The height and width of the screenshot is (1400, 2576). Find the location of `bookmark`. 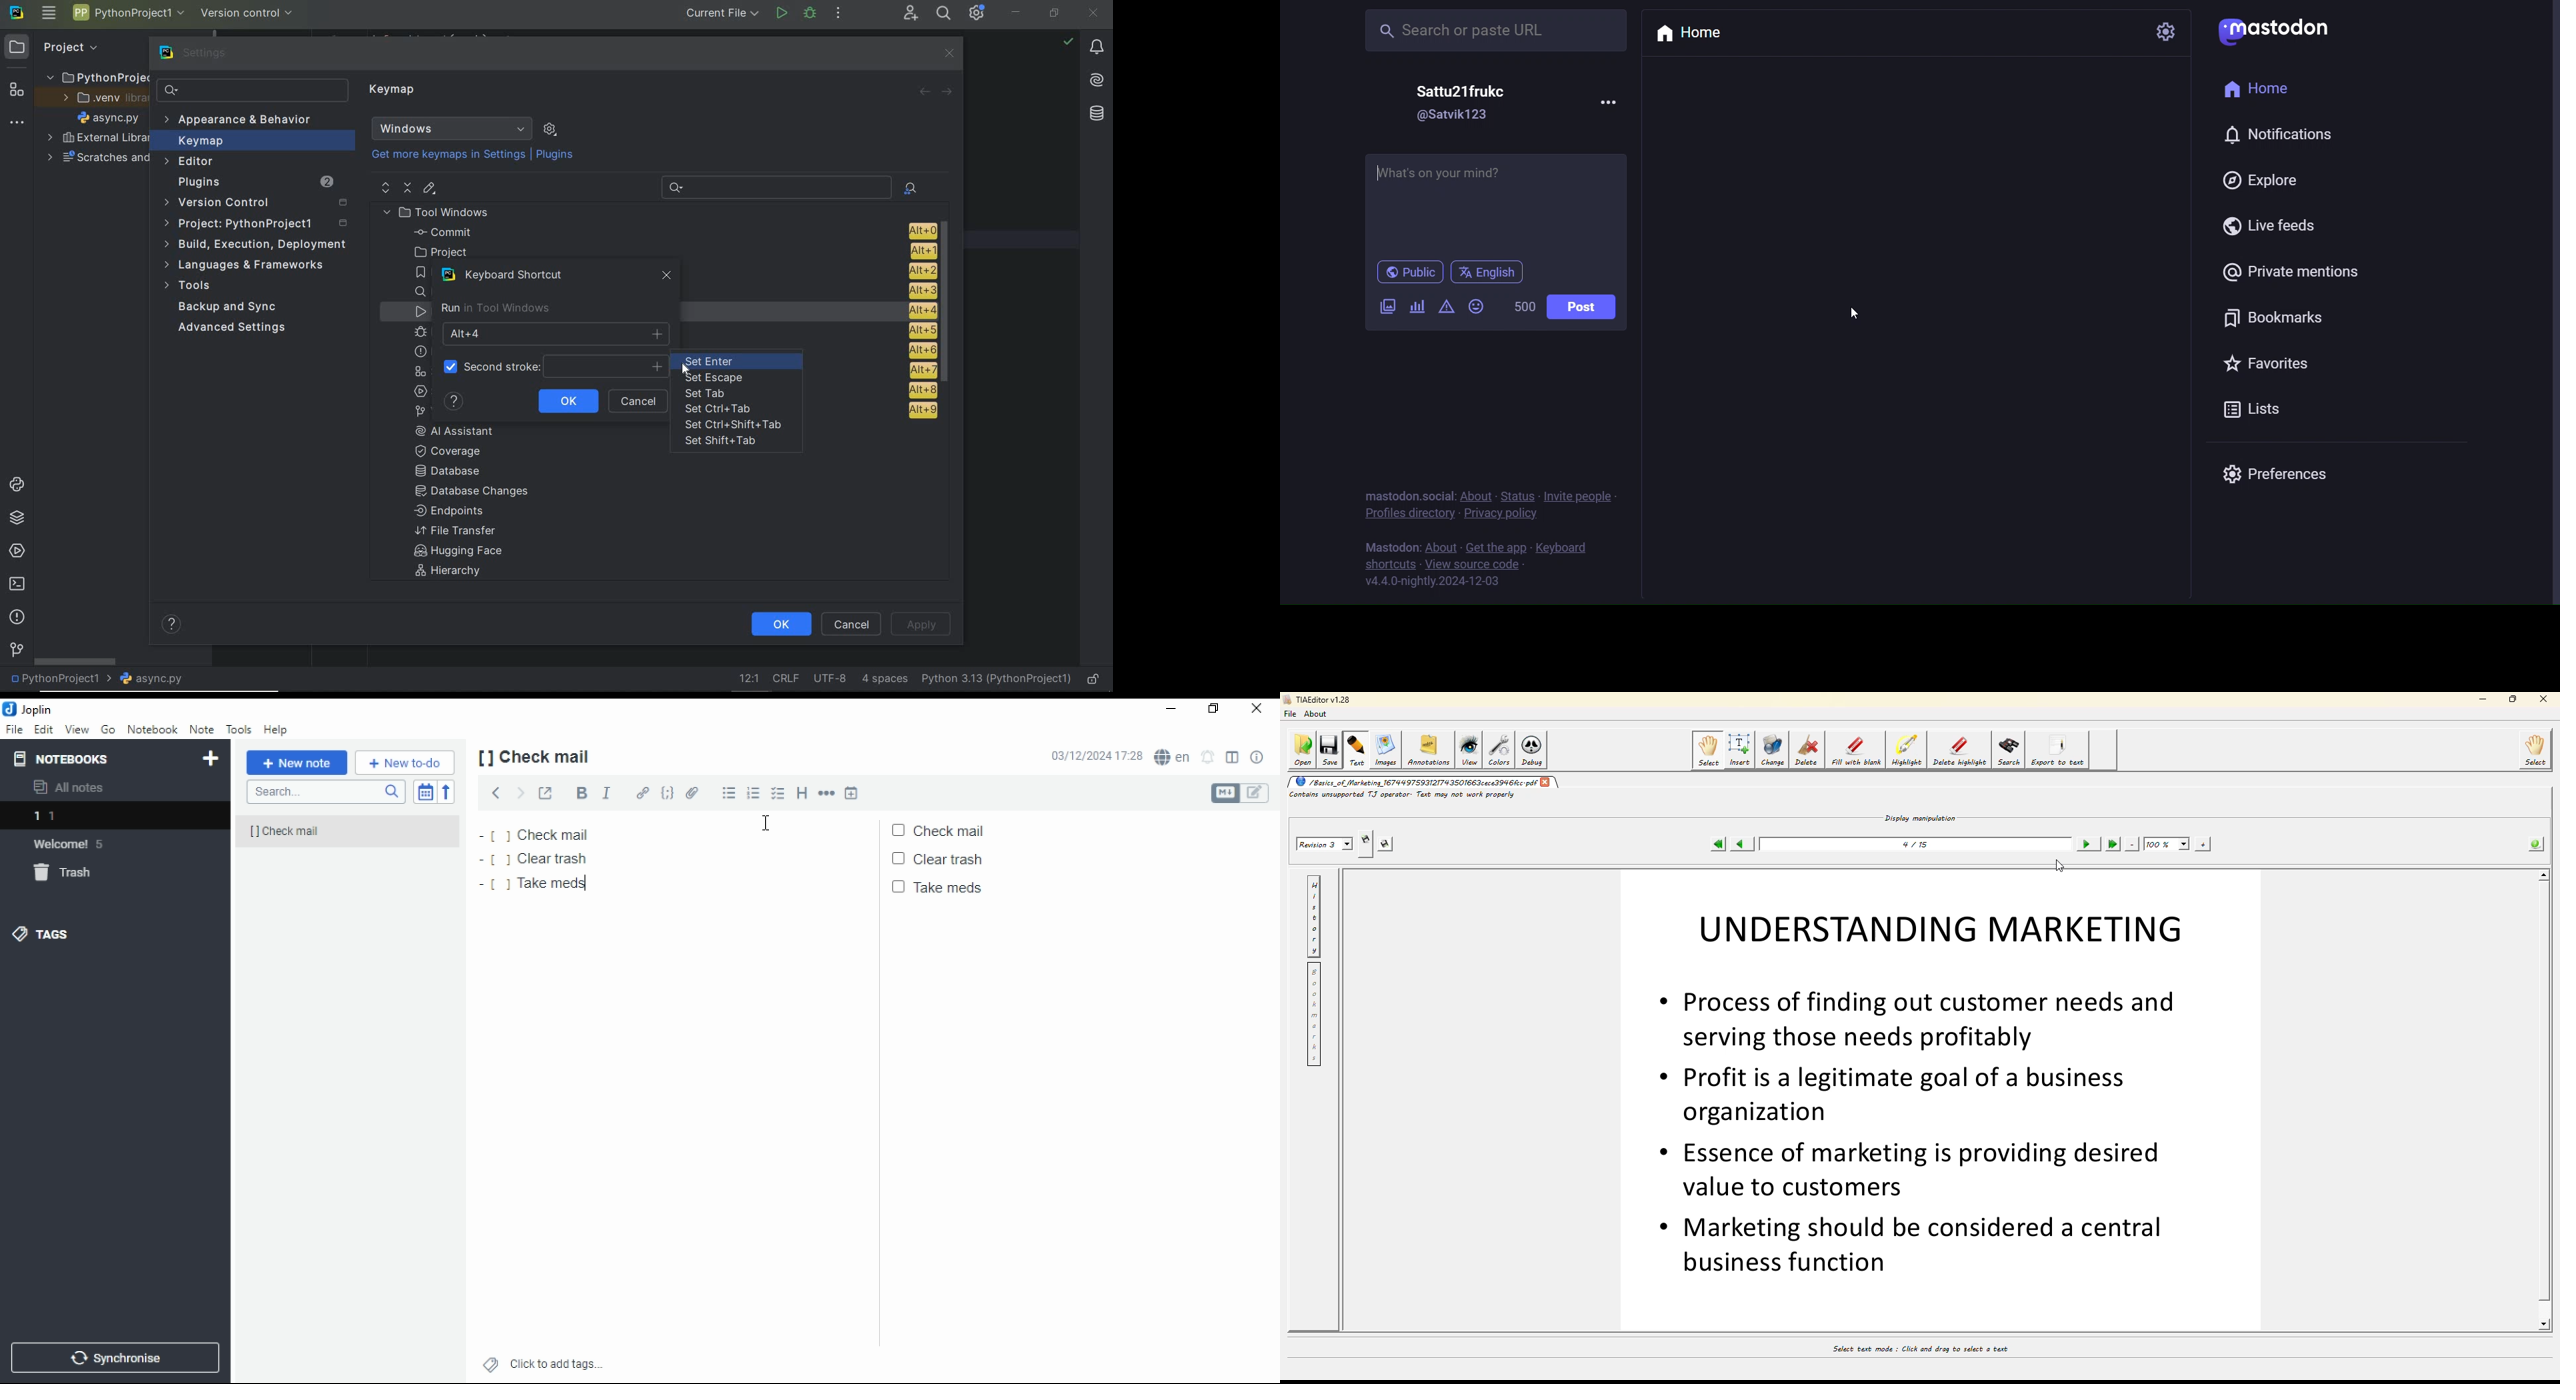

bookmark is located at coordinates (2264, 319).